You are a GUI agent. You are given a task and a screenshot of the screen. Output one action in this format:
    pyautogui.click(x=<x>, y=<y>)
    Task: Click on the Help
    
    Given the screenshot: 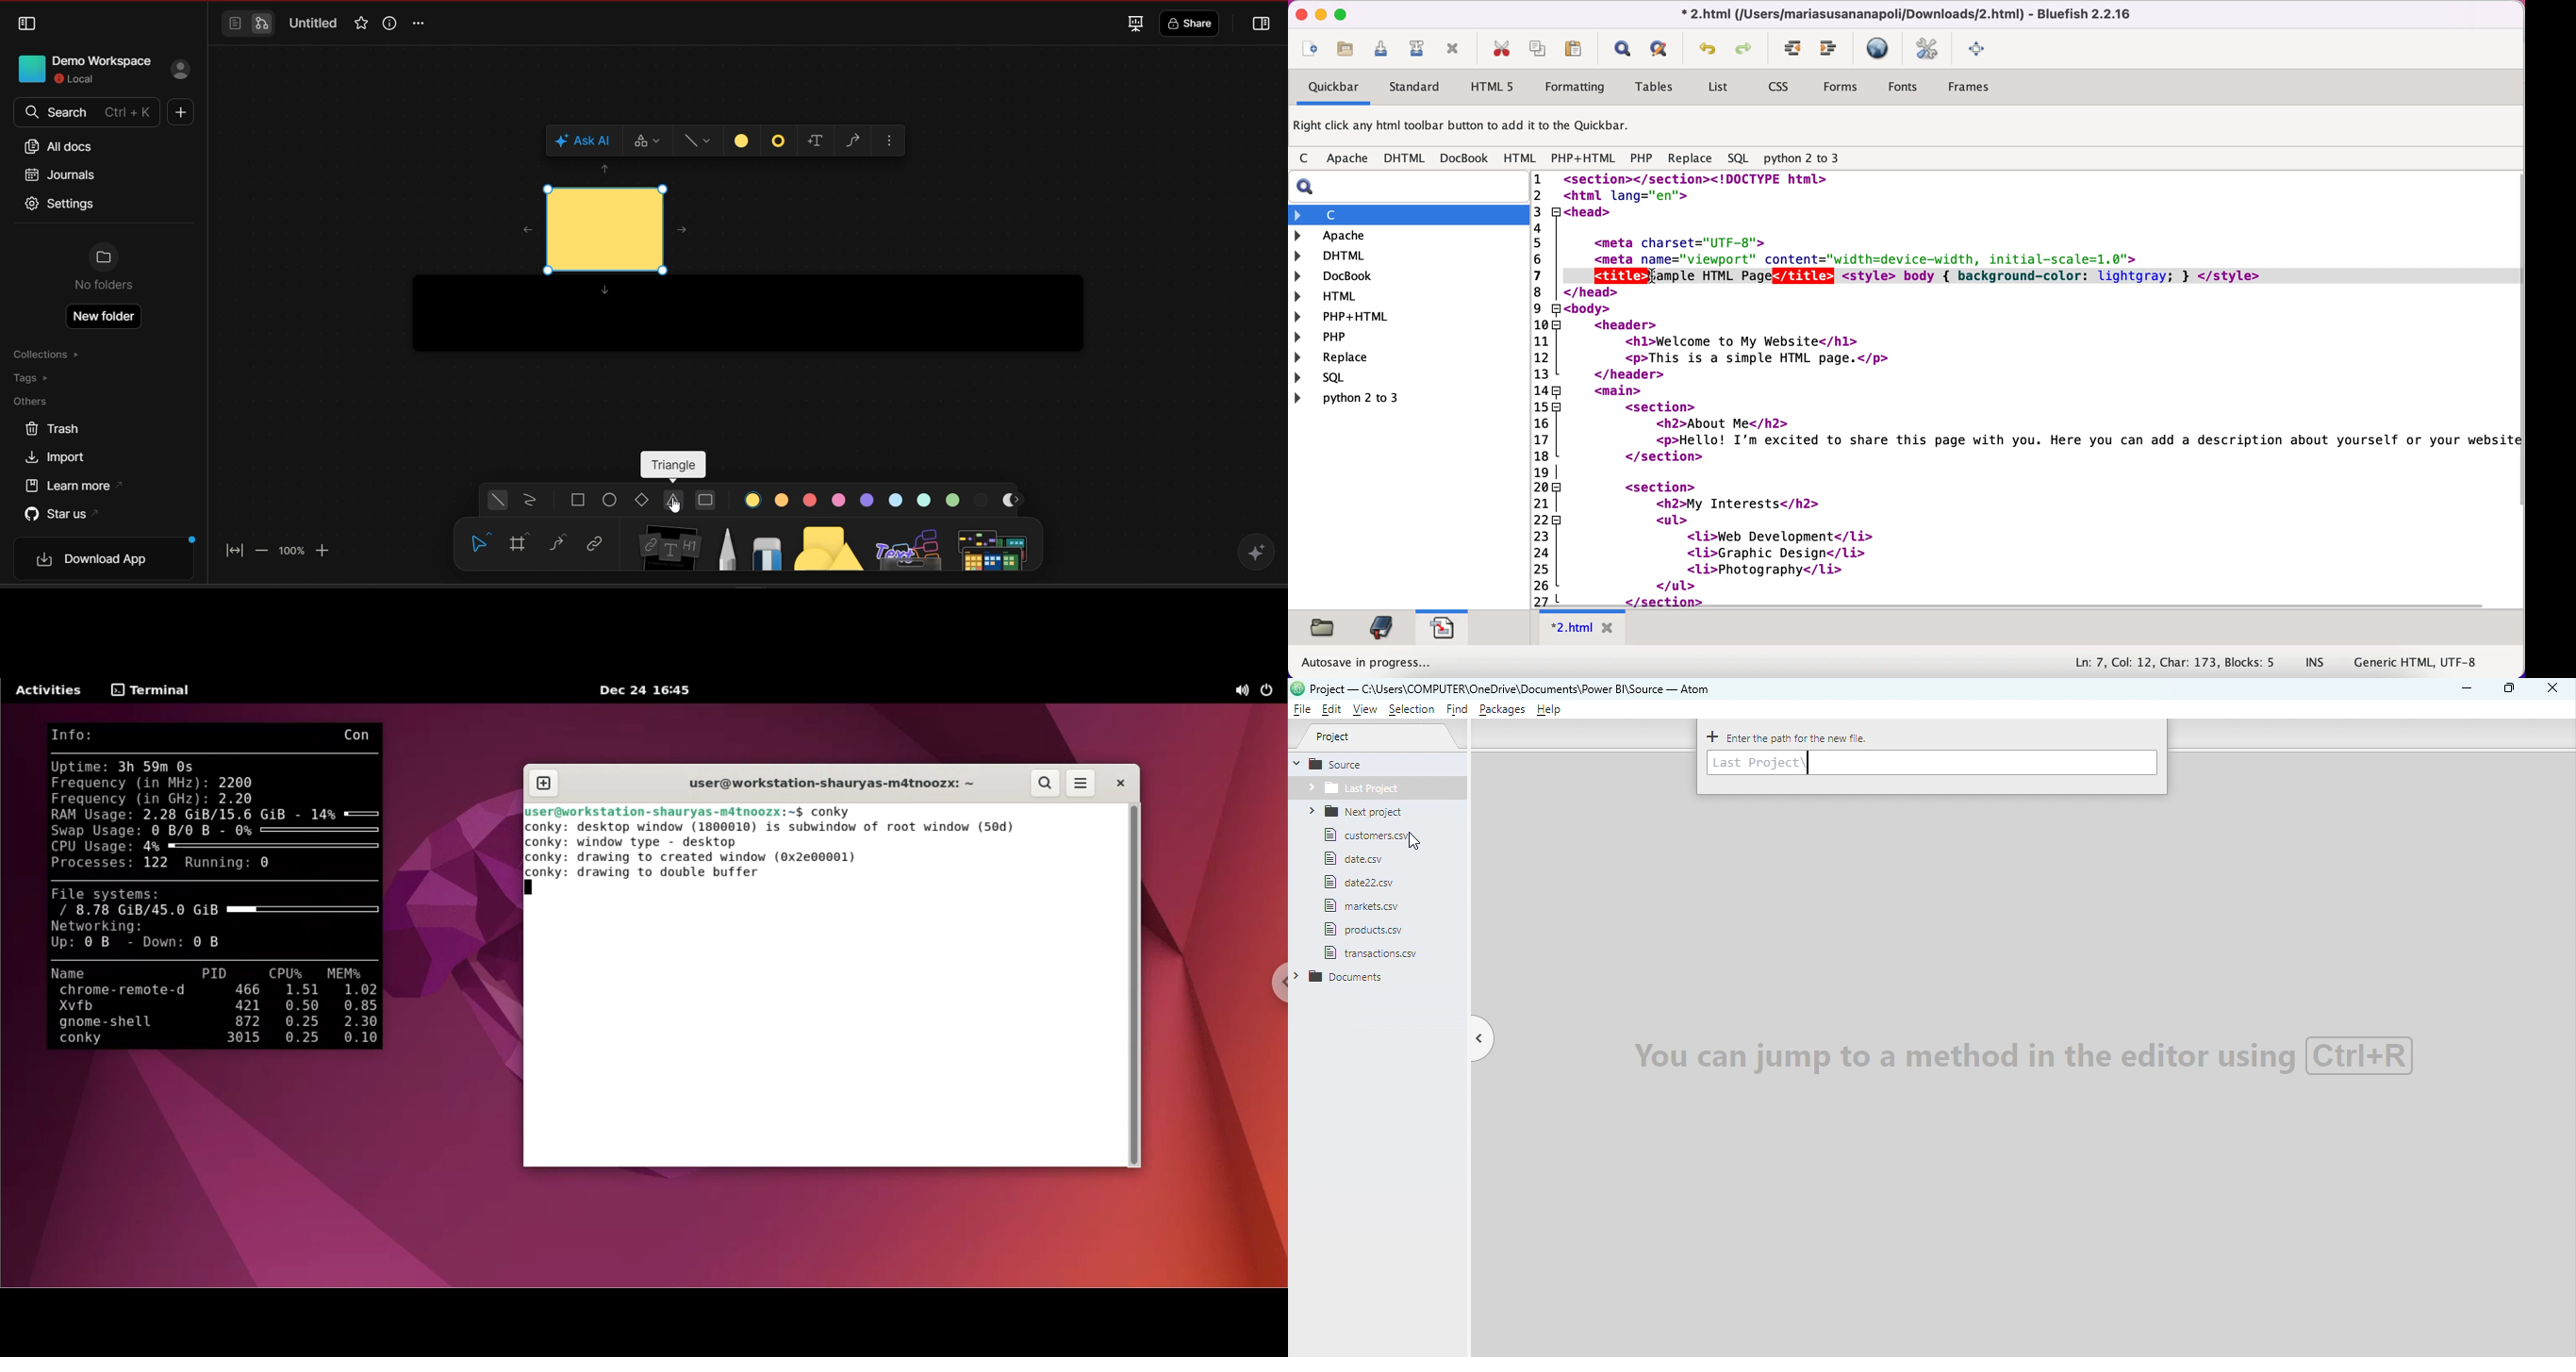 What is the action you would take?
    pyautogui.click(x=1552, y=712)
    